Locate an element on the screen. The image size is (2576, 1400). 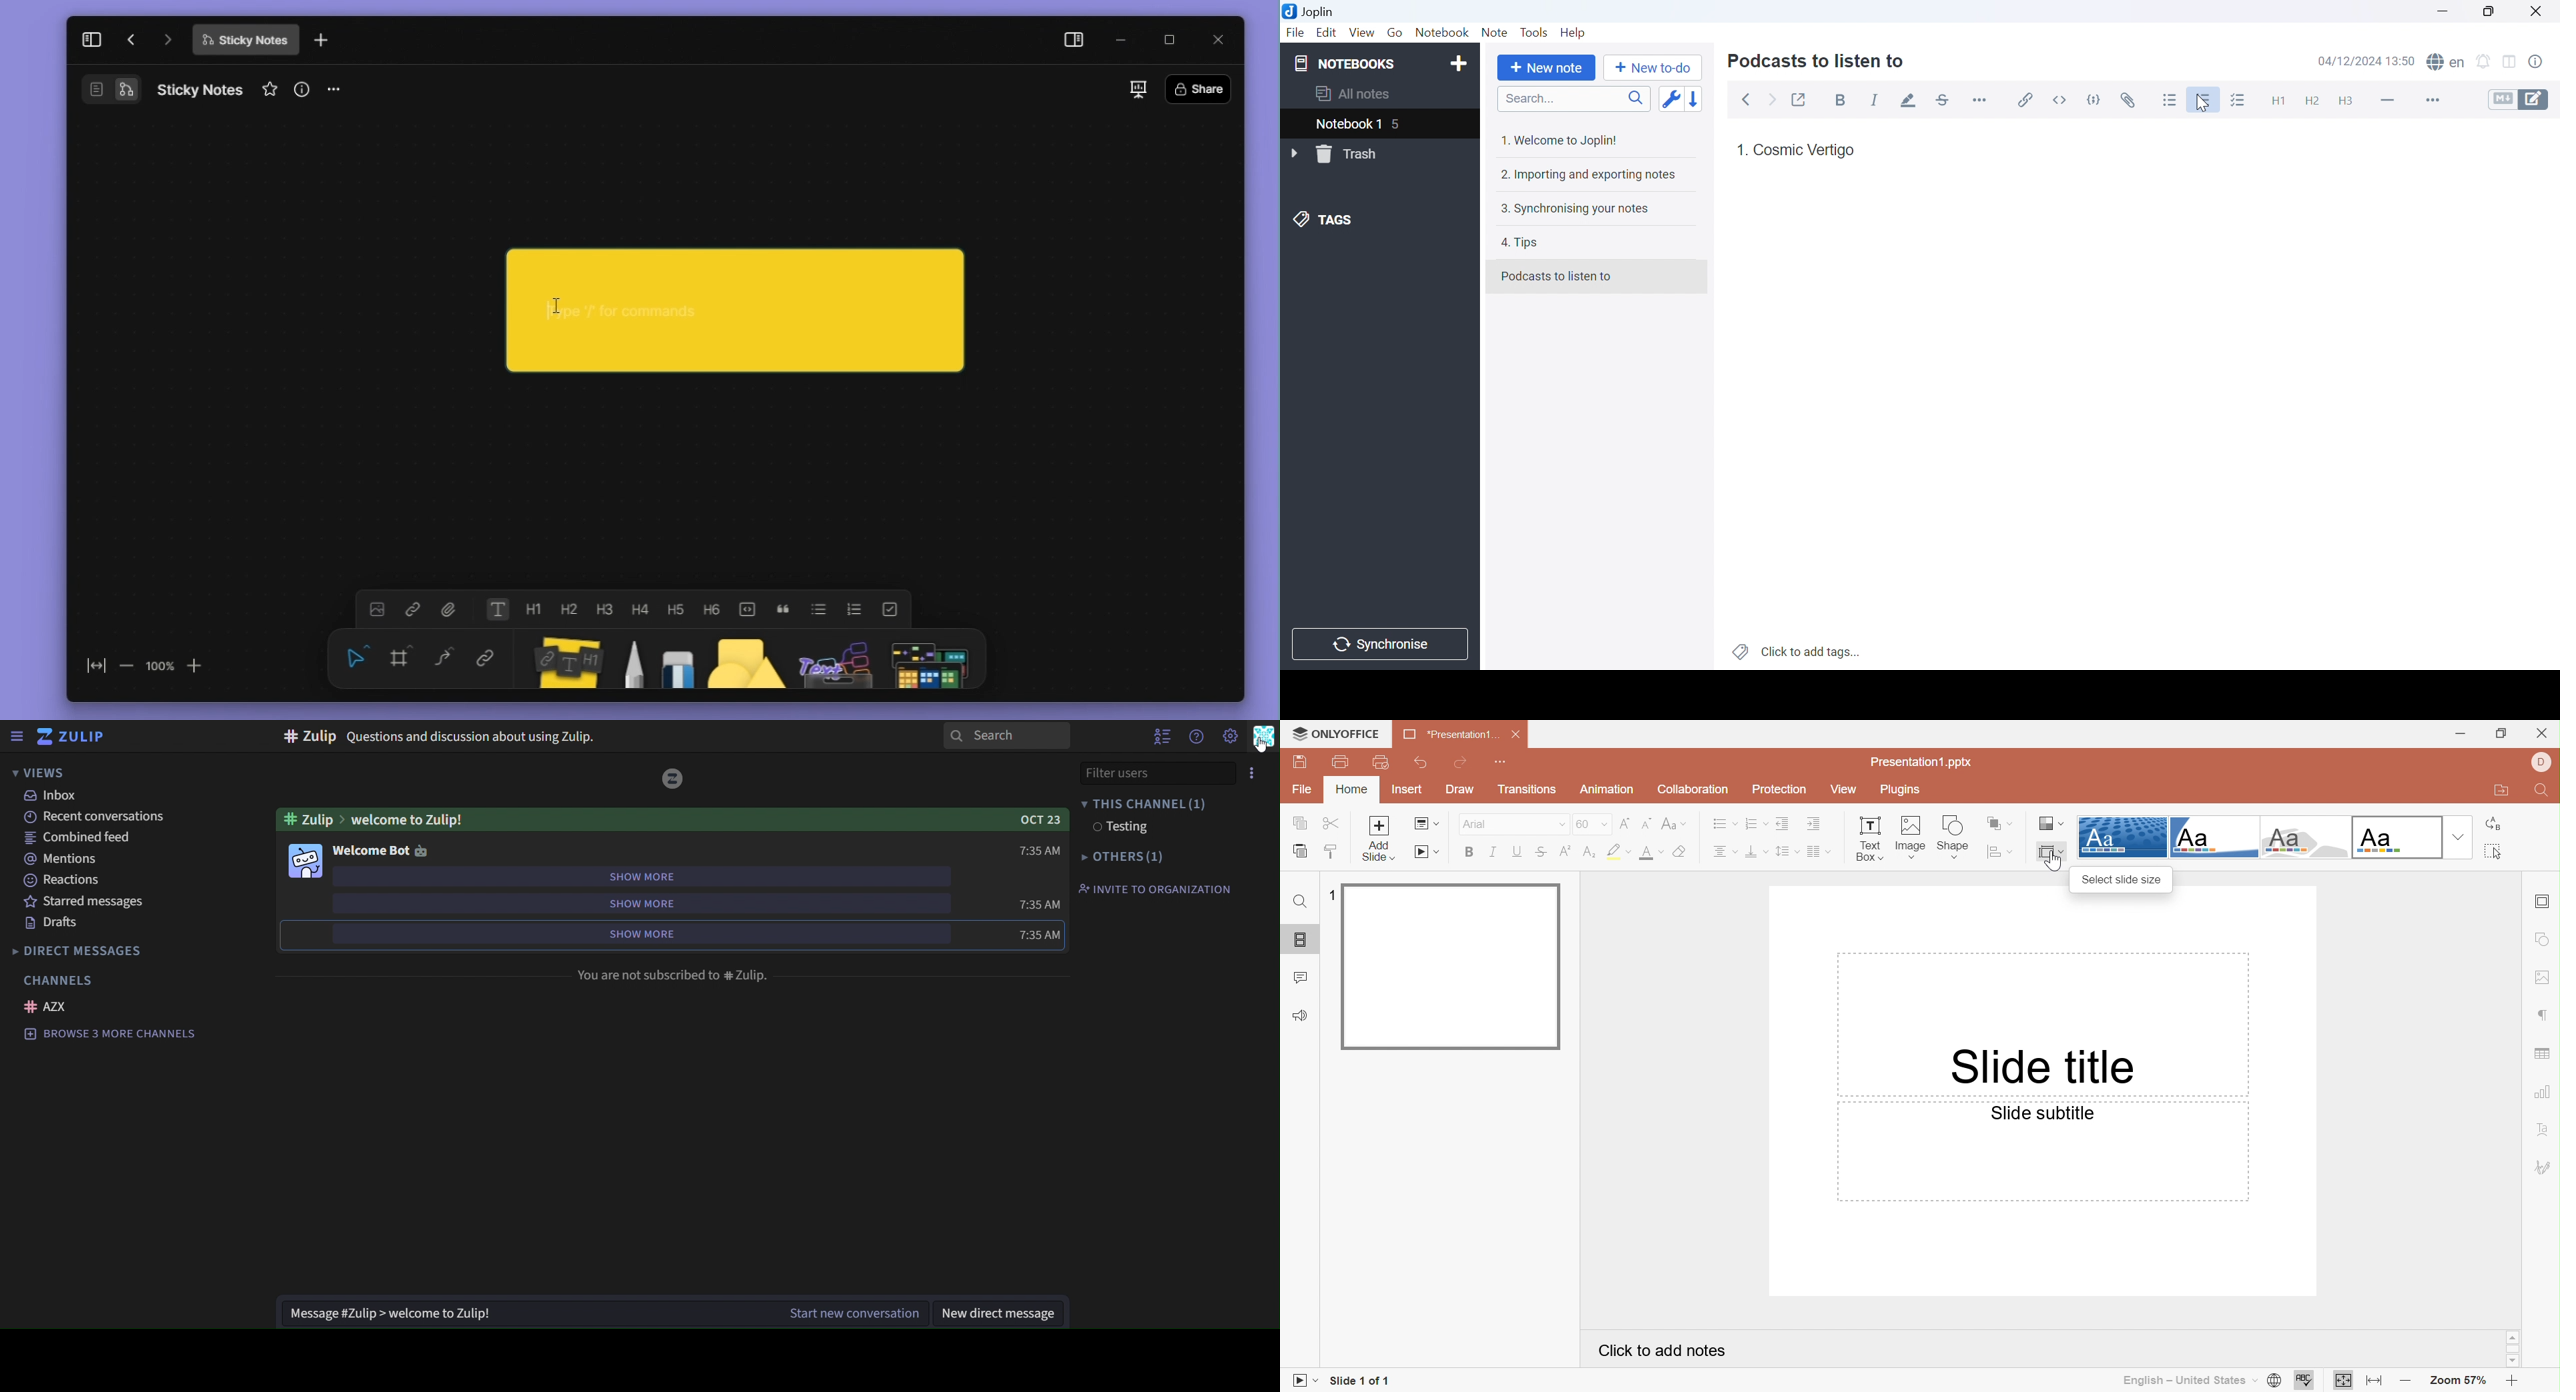
maximize is located at coordinates (1170, 40).